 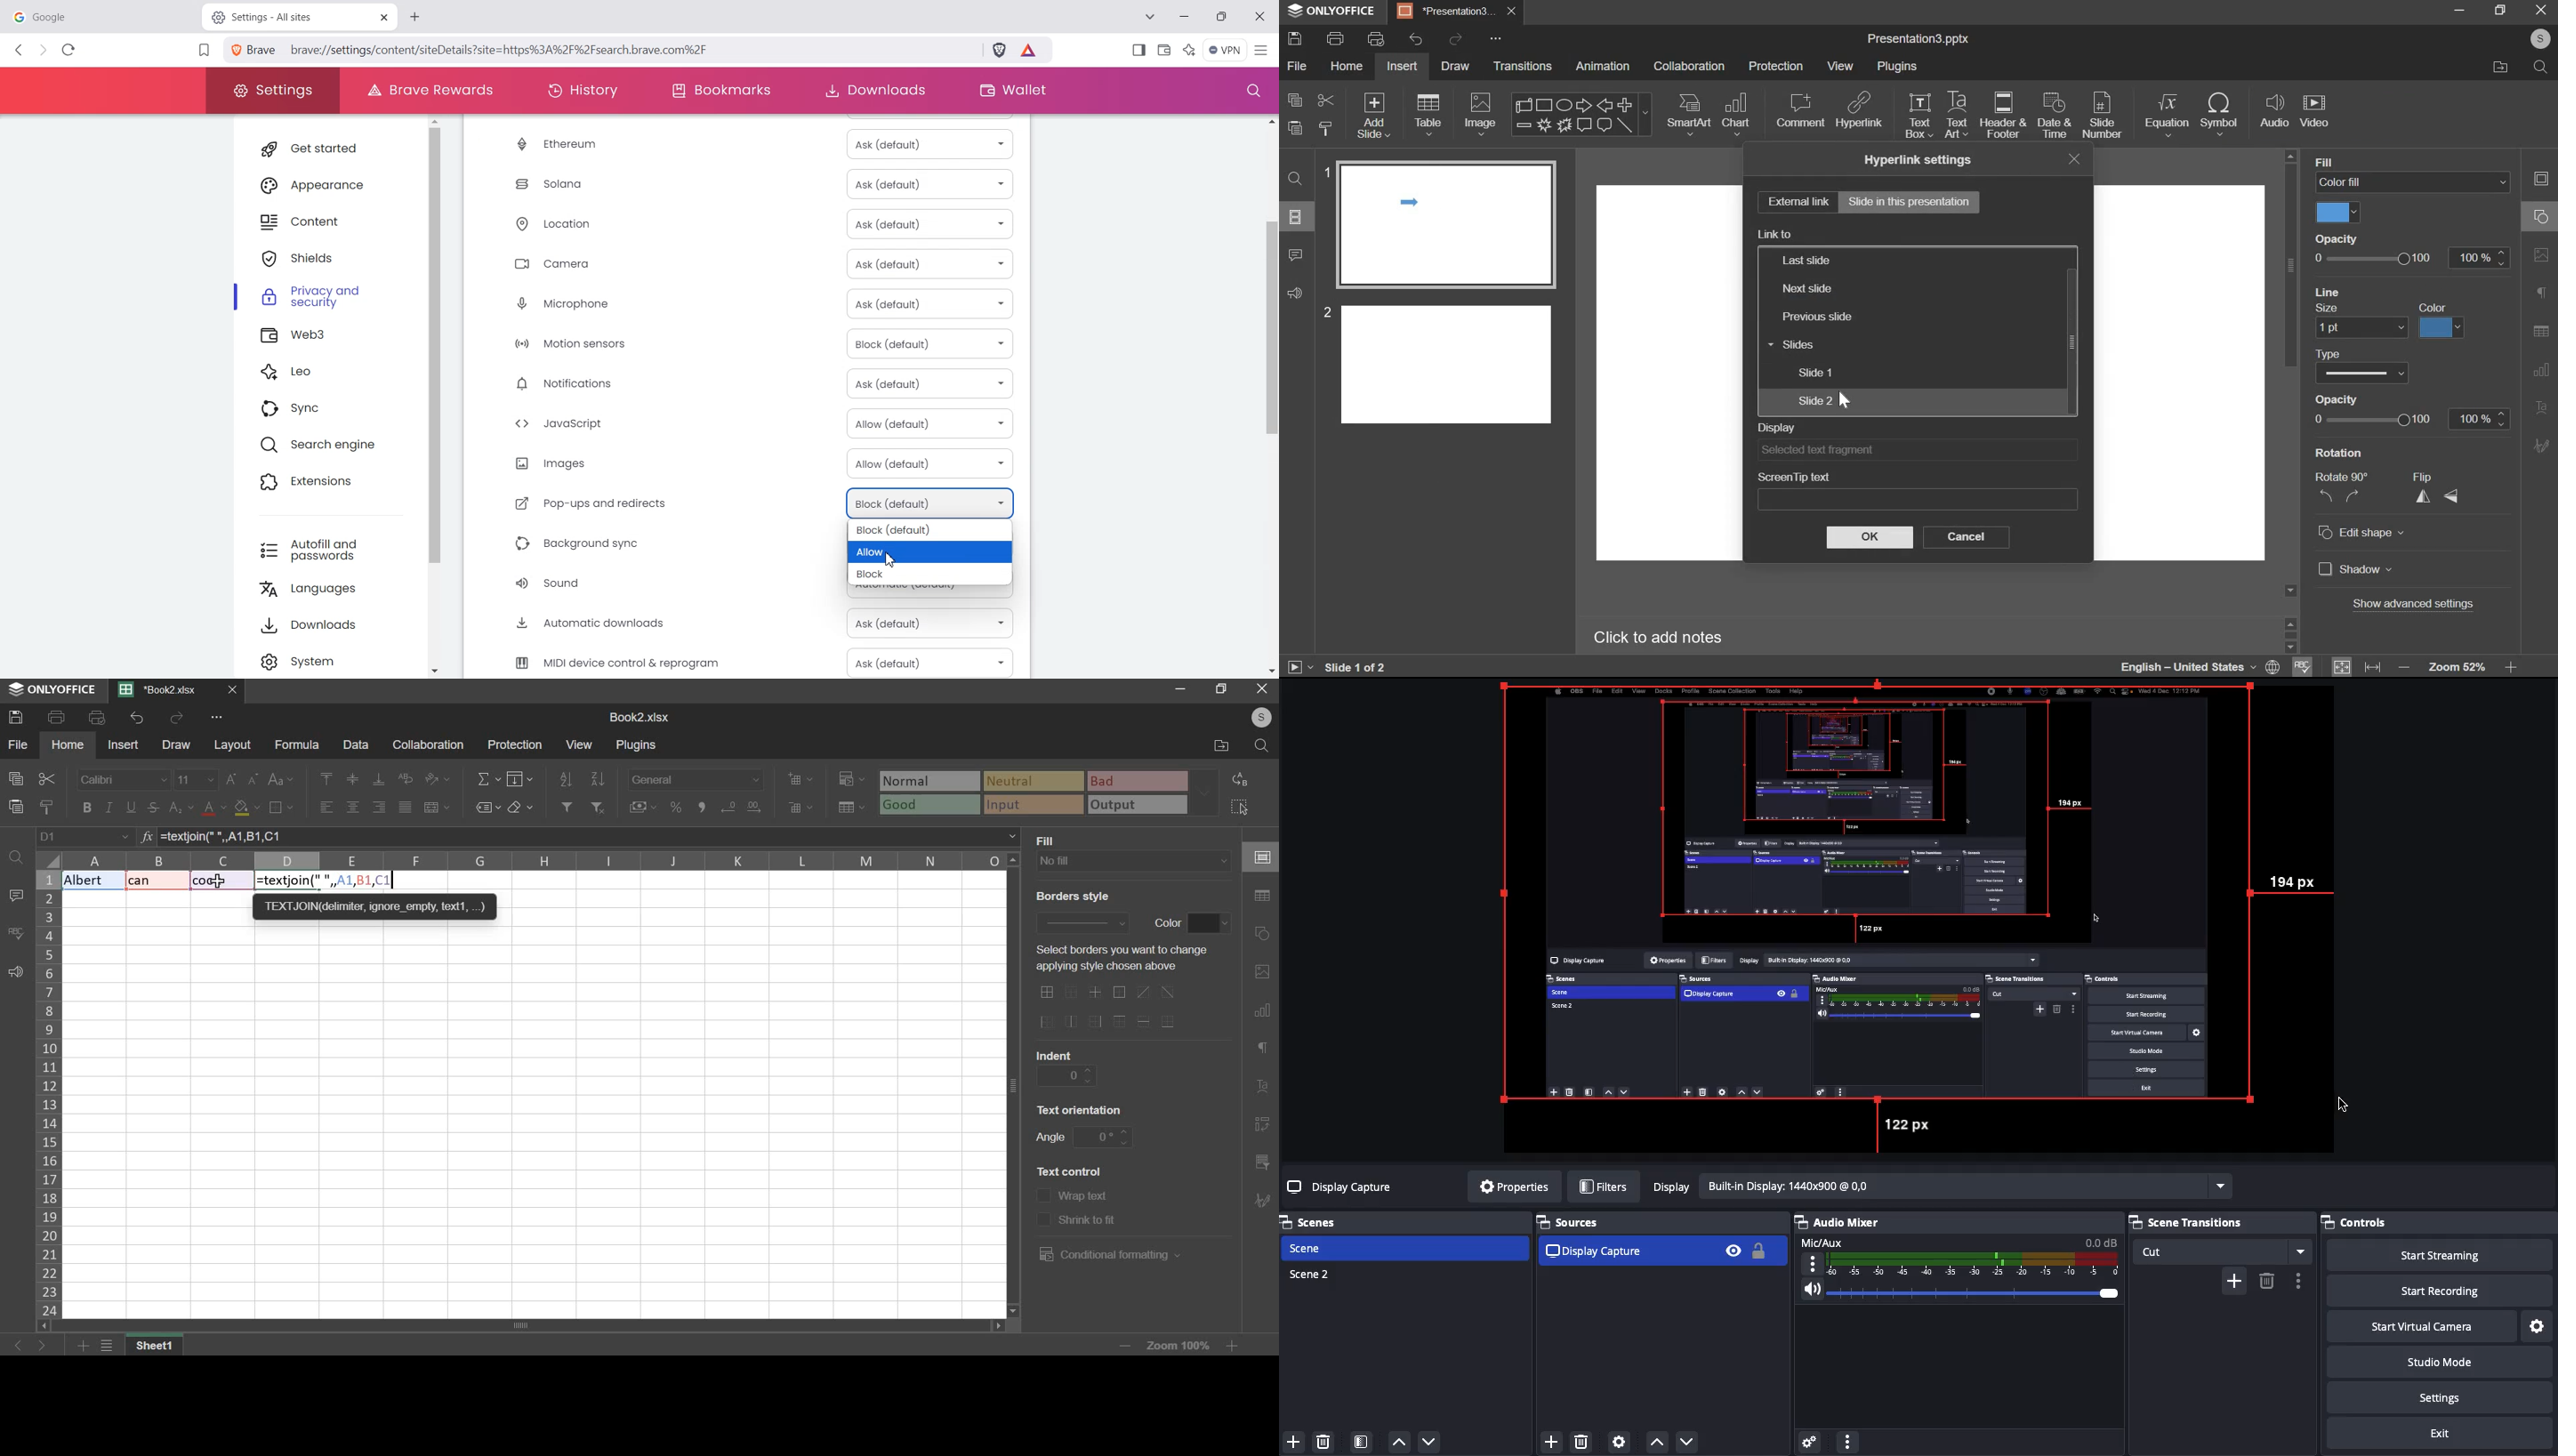 What do you see at coordinates (2373, 668) in the screenshot?
I see `fit to width` at bounding box center [2373, 668].